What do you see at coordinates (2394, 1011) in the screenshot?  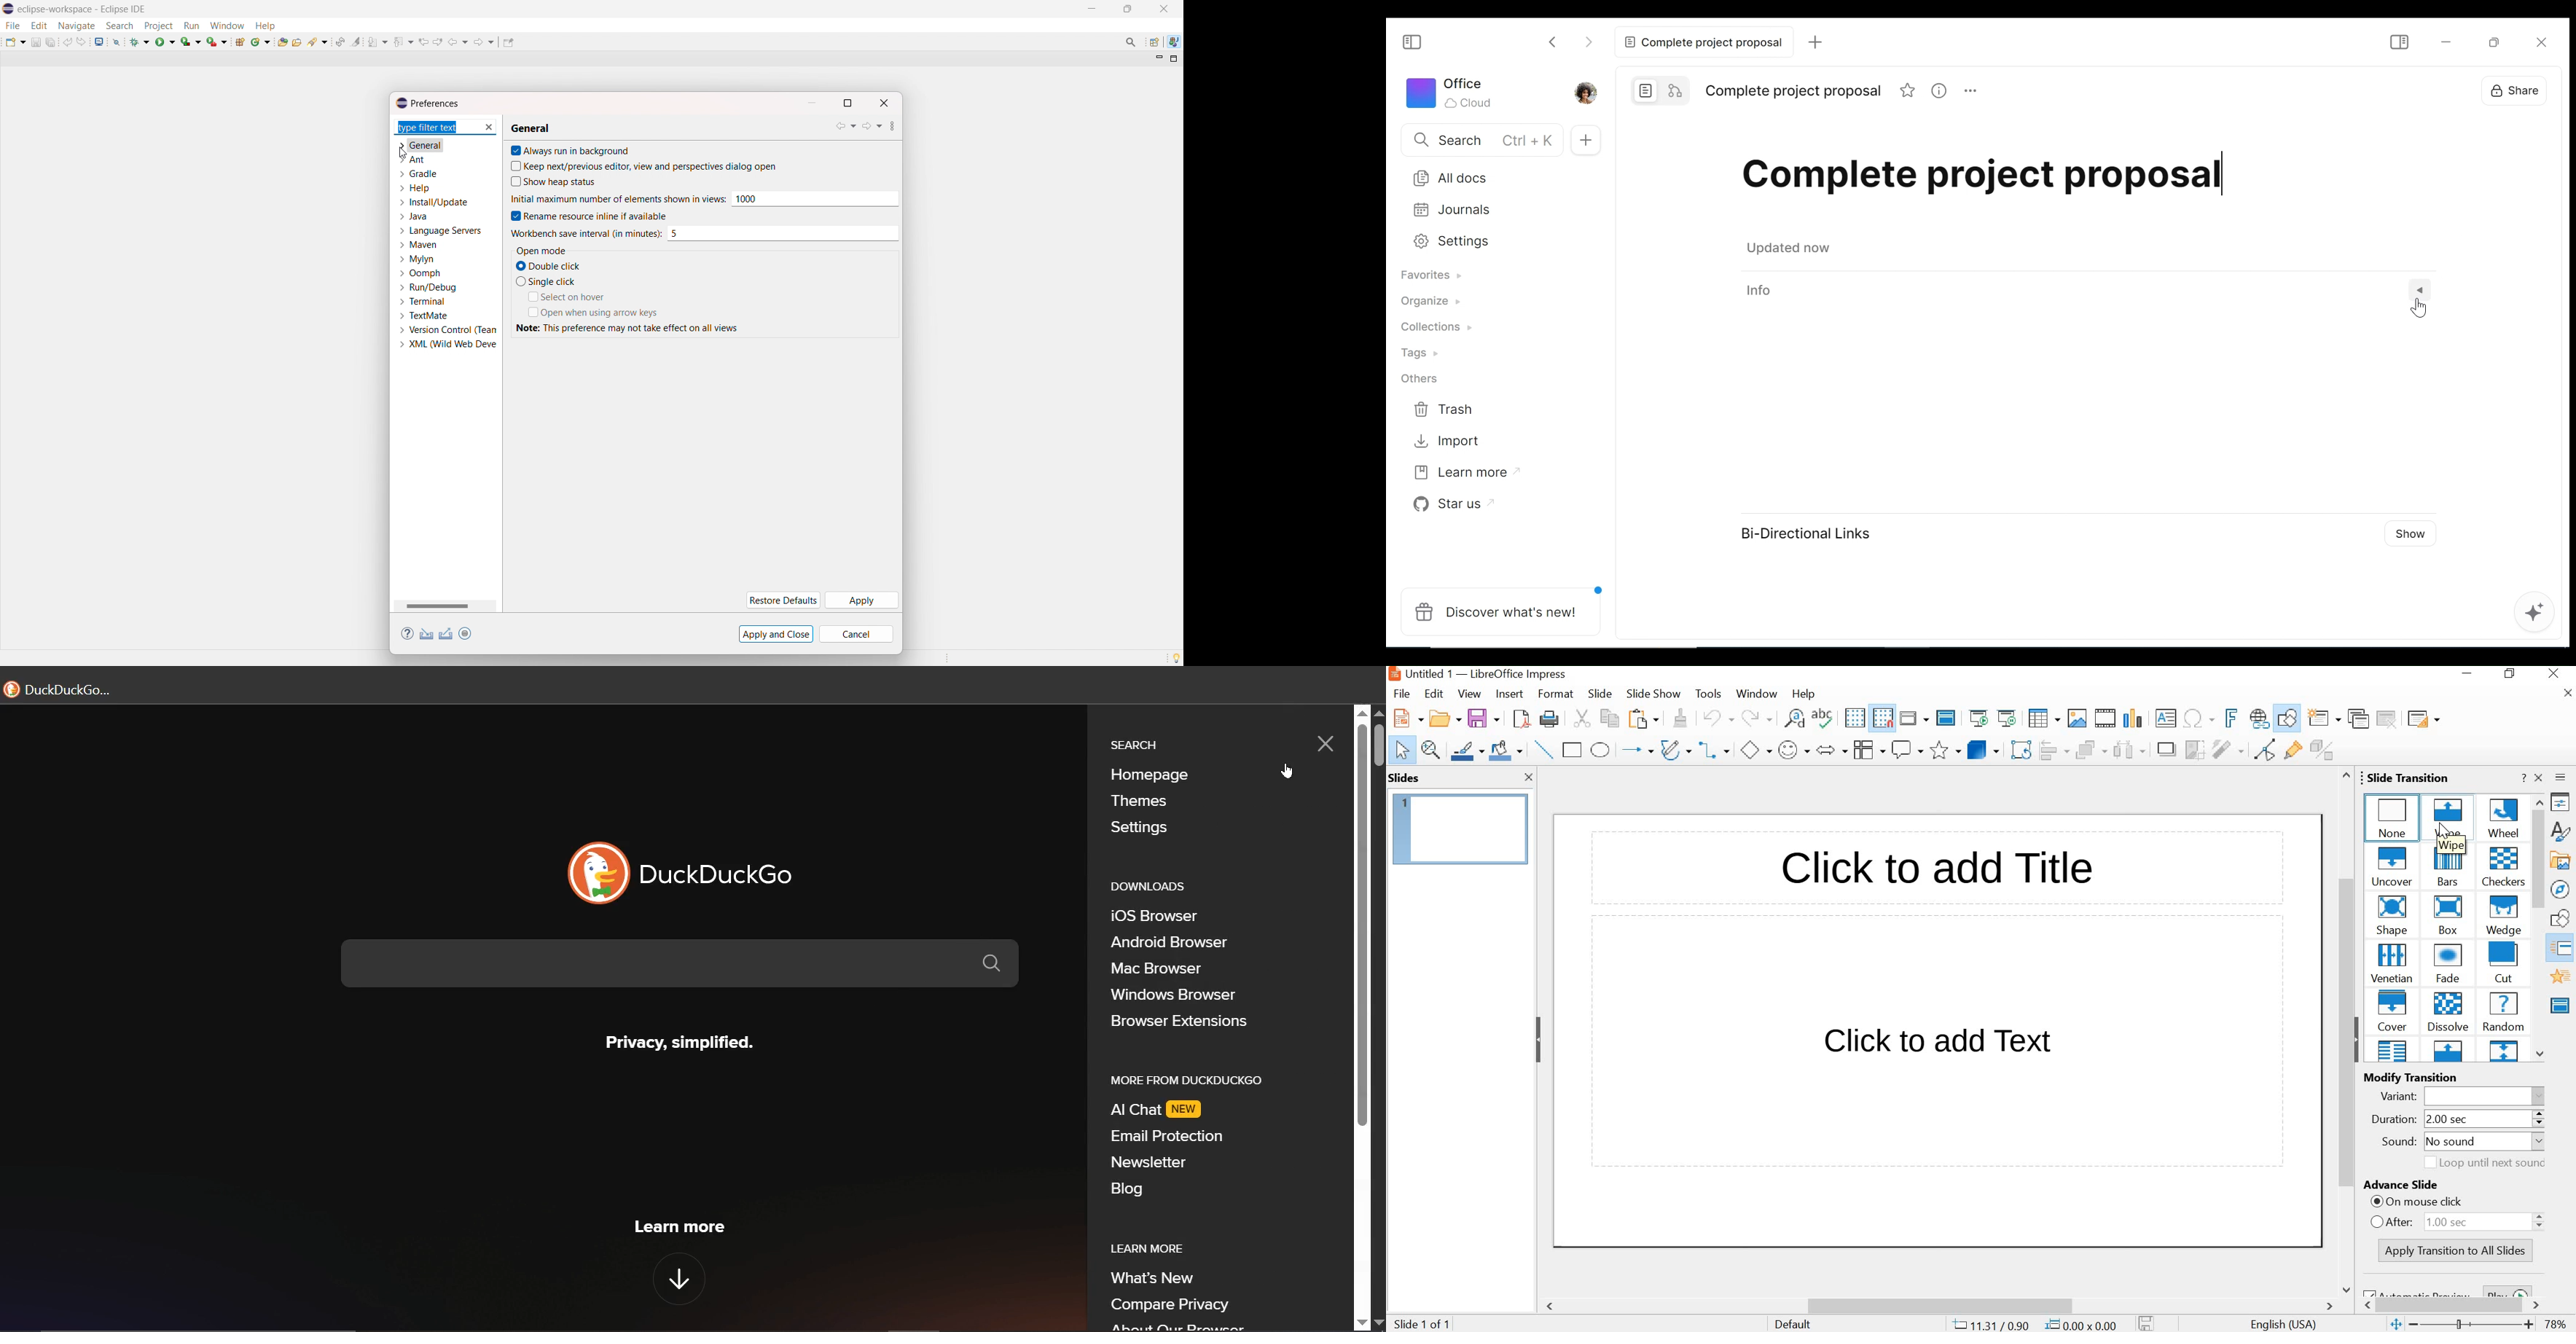 I see `COVER` at bounding box center [2394, 1011].